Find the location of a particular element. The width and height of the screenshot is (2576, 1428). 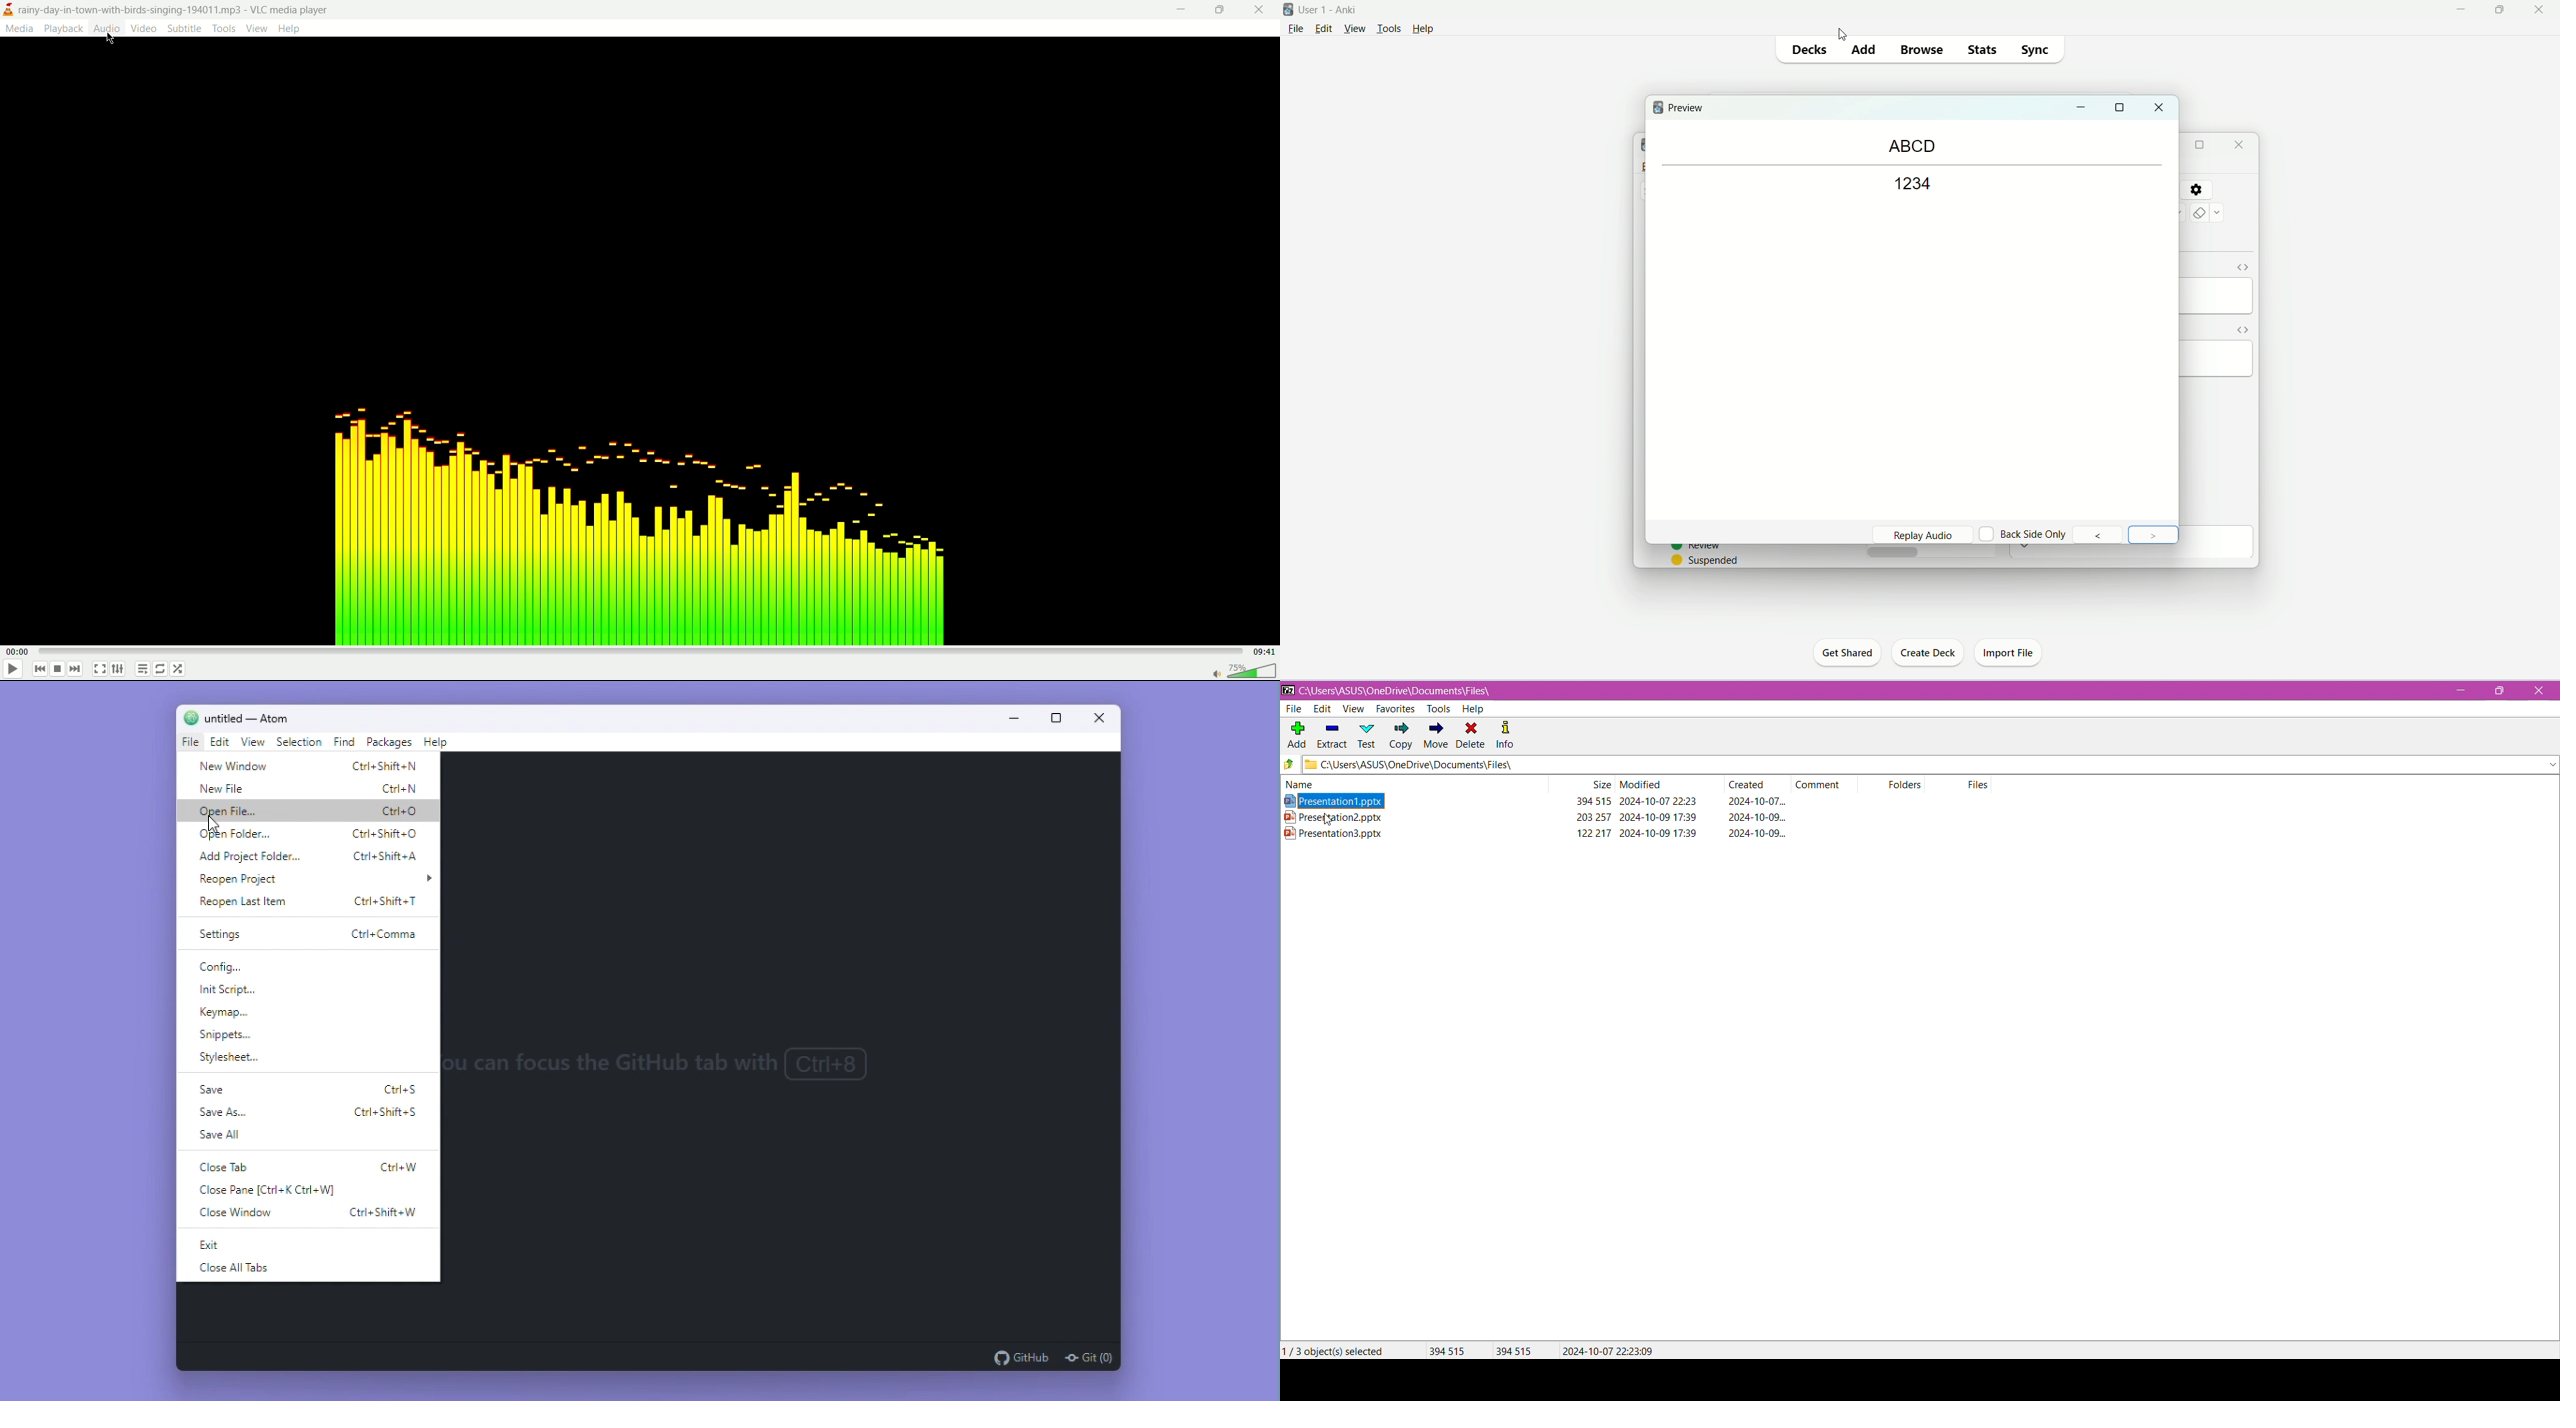

horizontal scroll bar is located at coordinates (1931, 552).